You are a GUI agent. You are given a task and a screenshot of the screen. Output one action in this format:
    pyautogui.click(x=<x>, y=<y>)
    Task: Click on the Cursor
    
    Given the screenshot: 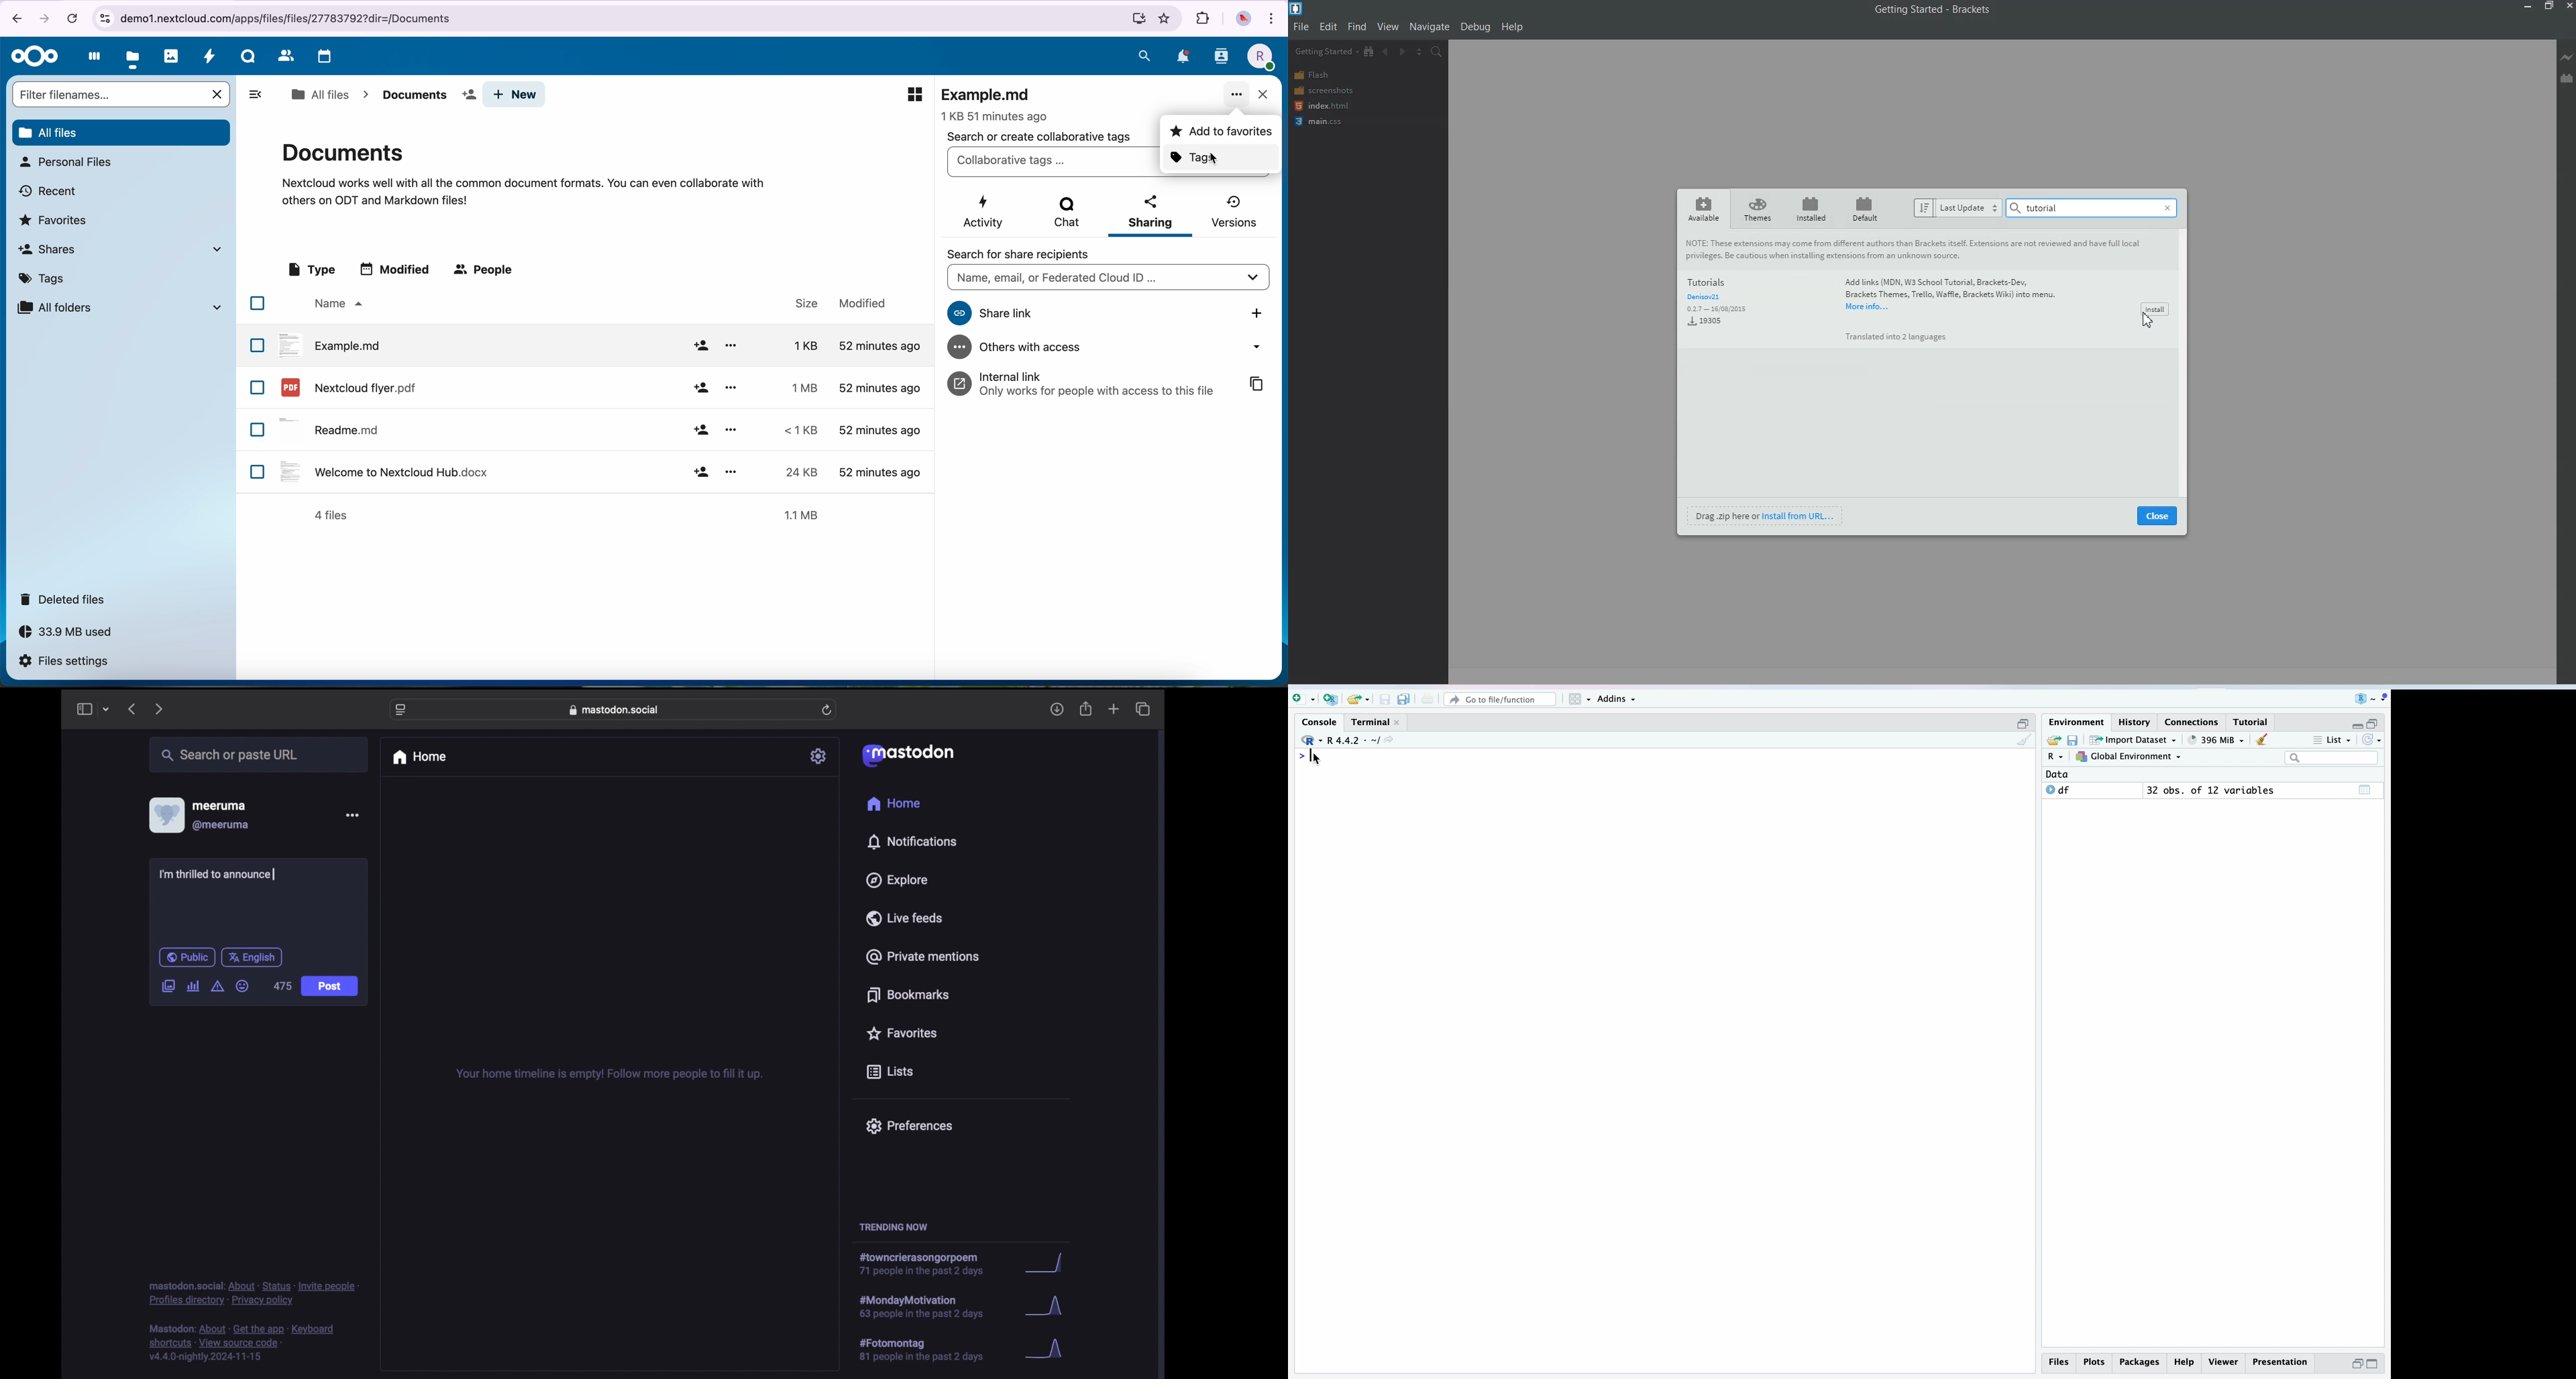 What is the action you would take?
    pyautogui.click(x=2149, y=319)
    